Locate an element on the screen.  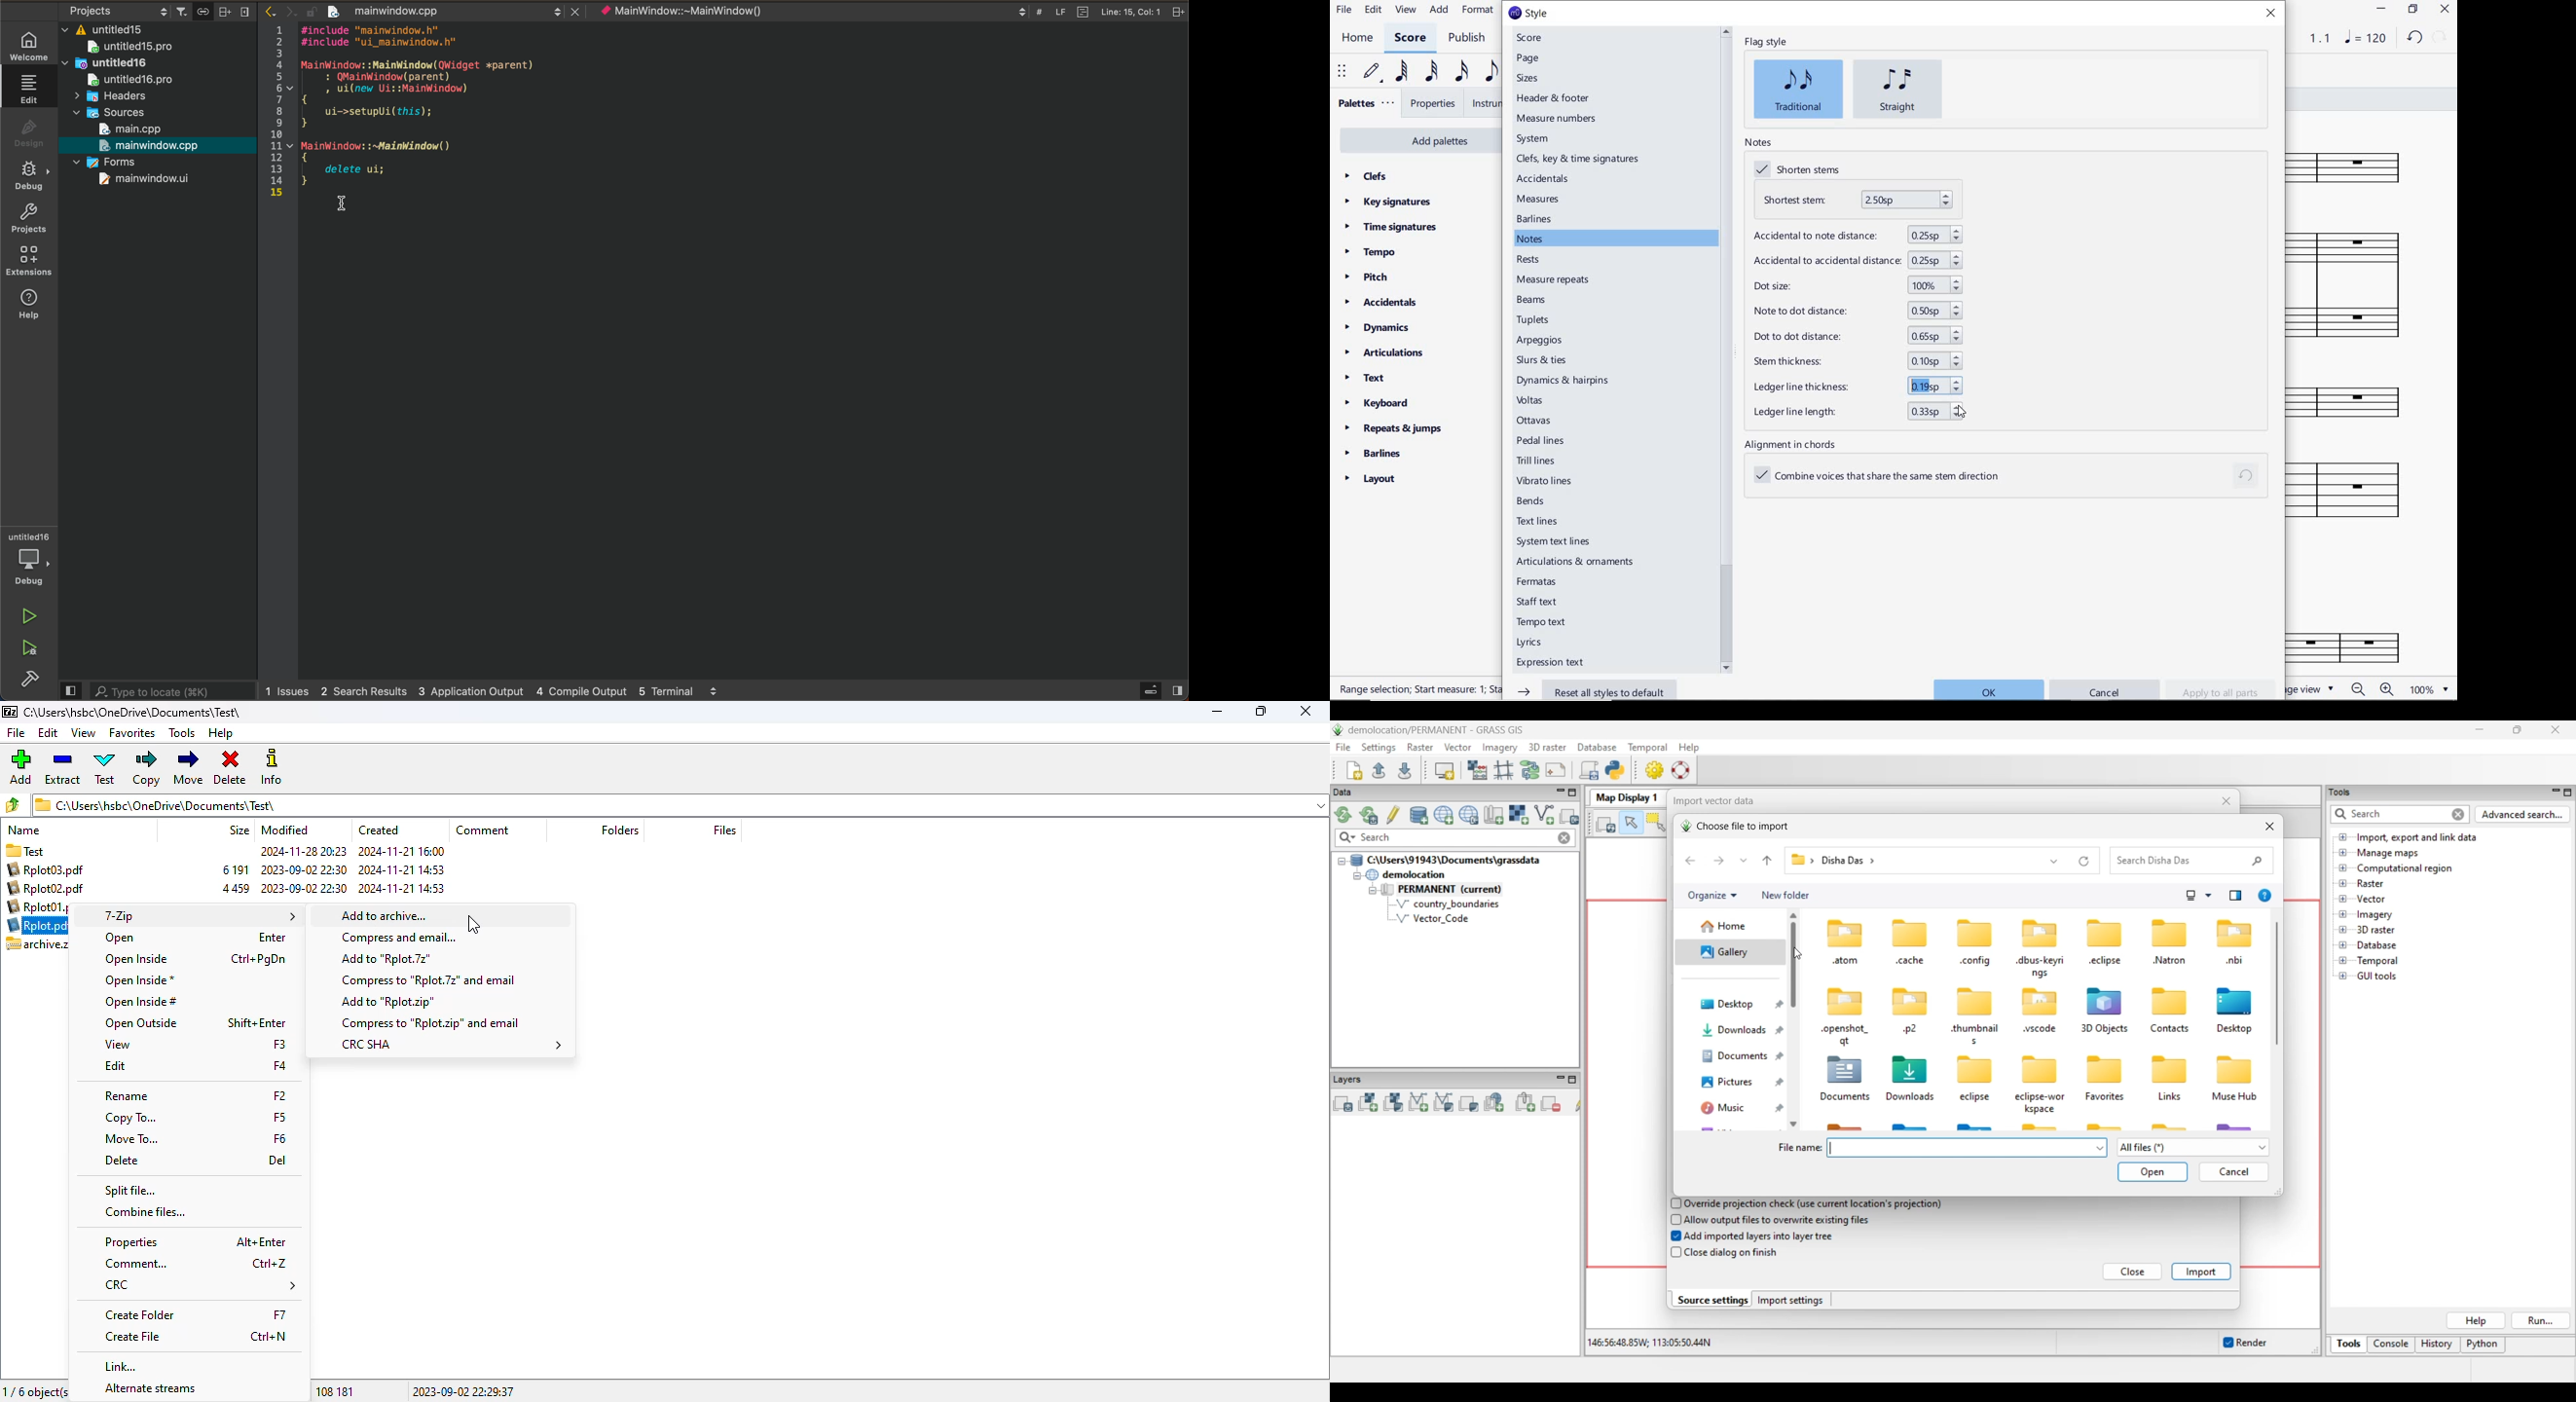
1/6 object(s) selected is located at coordinates (35, 1390).